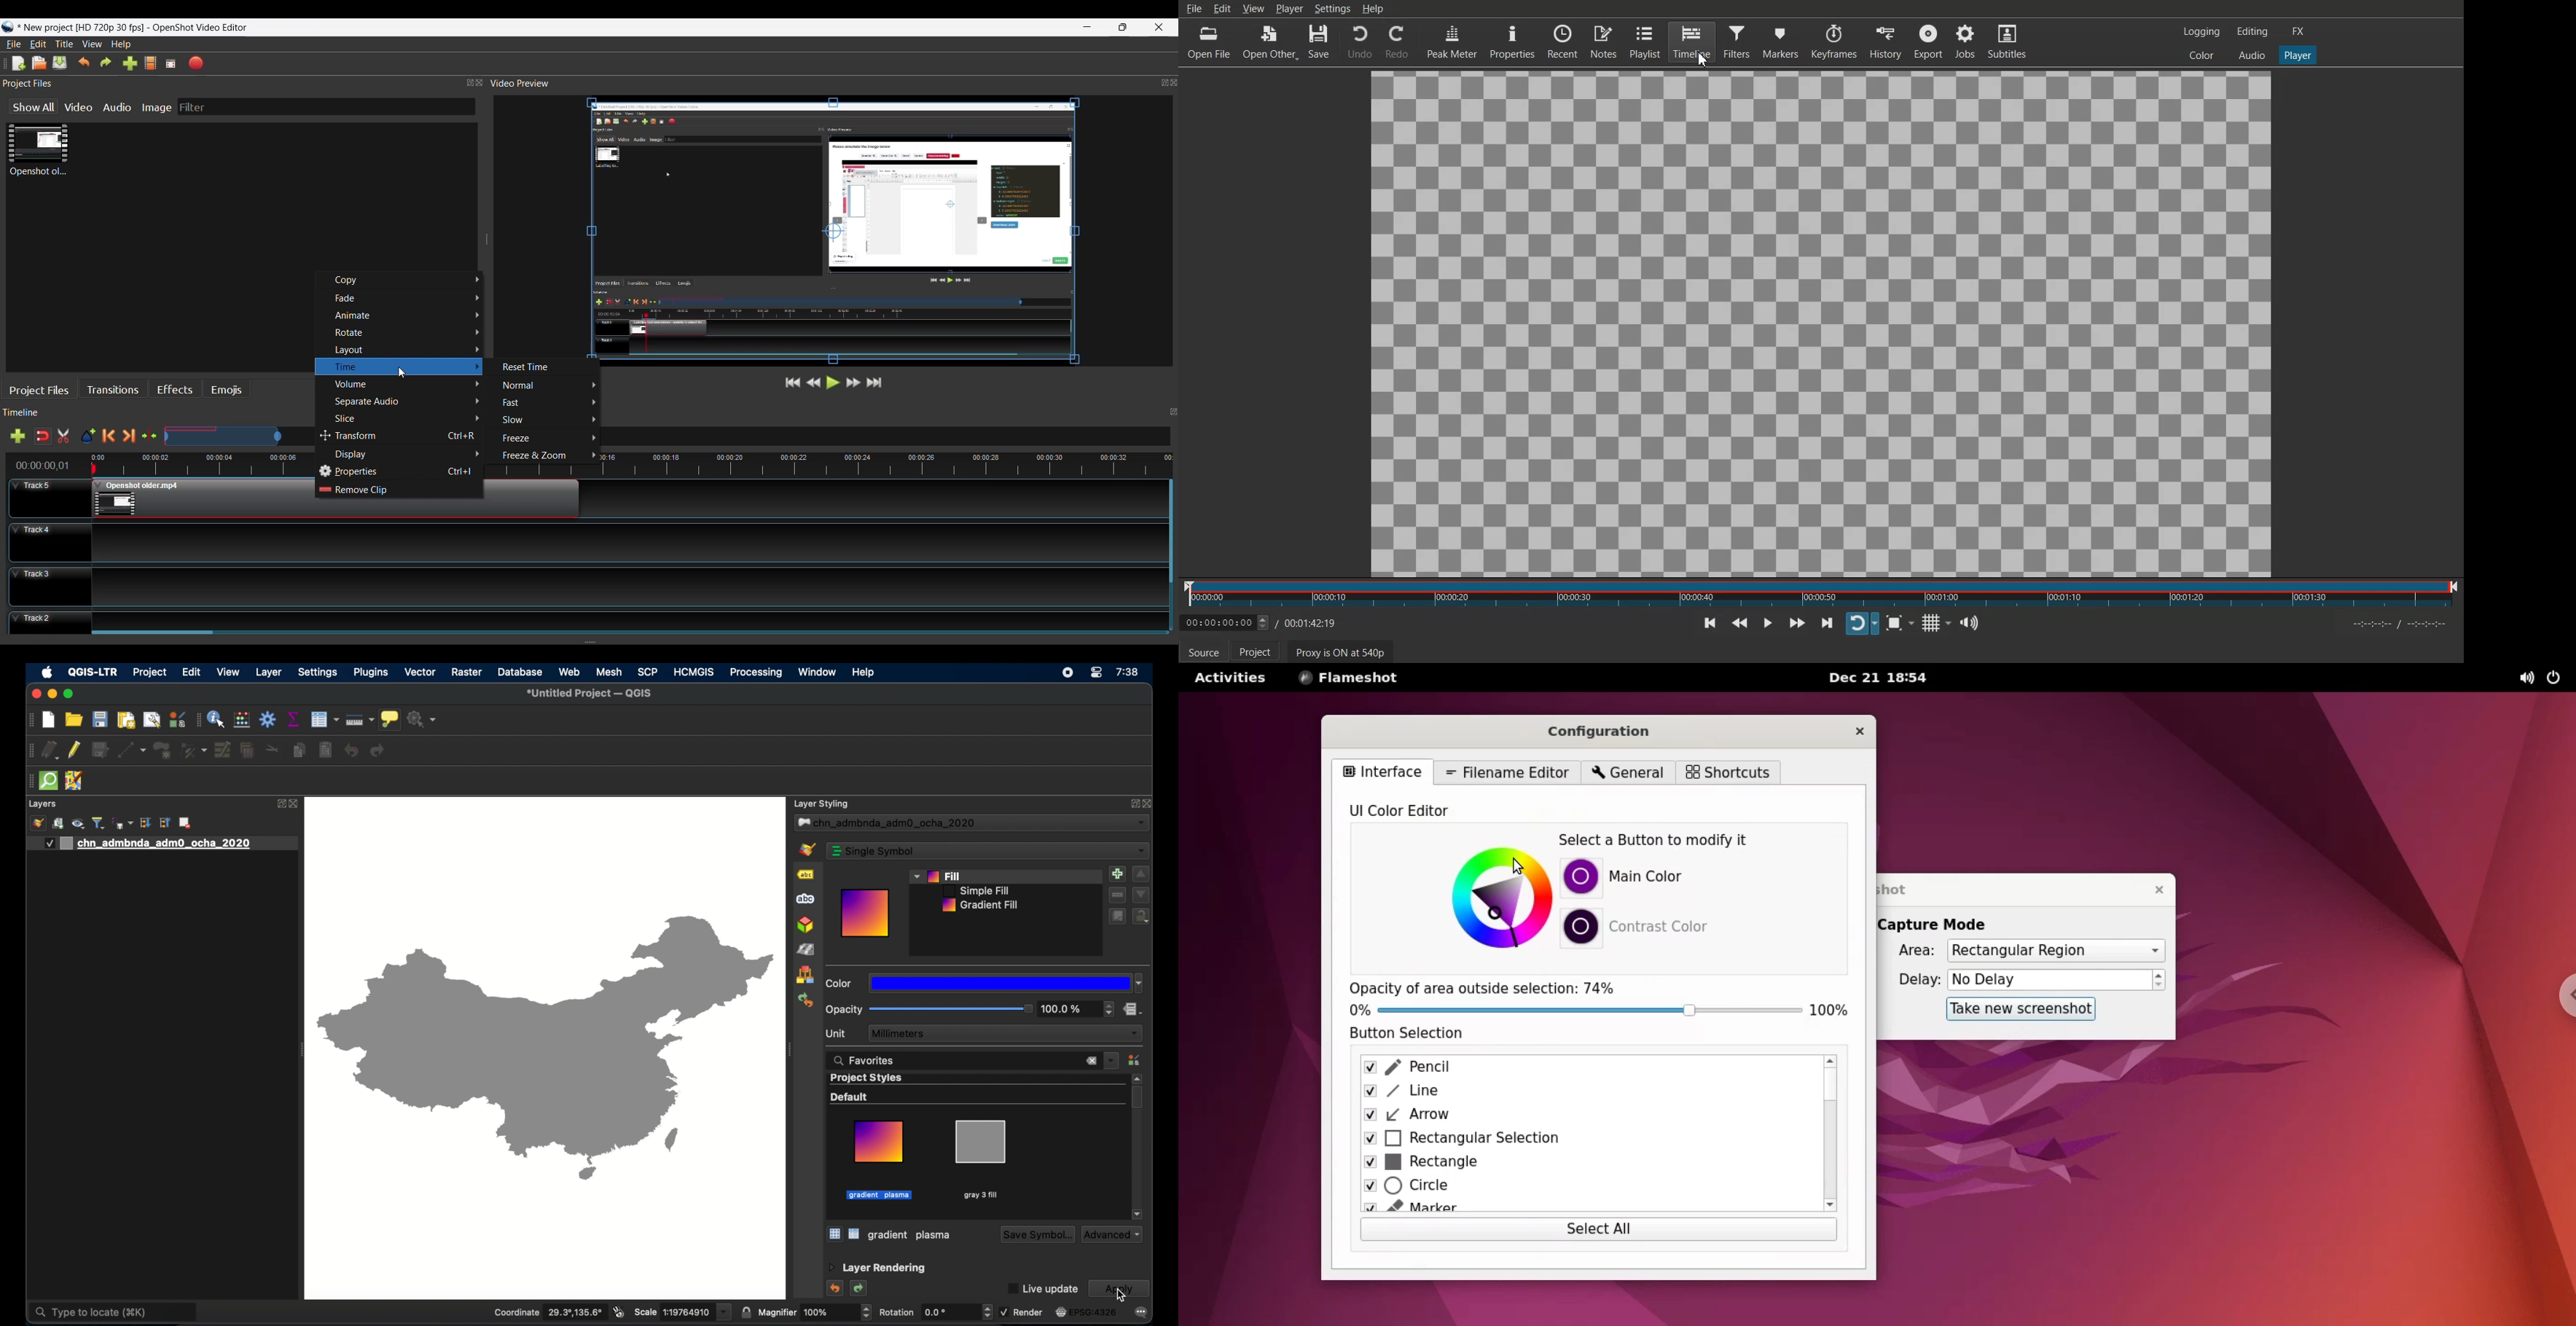 This screenshot has width=2576, height=1344. Describe the element at coordinates (31, 751) in the screenshot. I see `drag handle` at that location.